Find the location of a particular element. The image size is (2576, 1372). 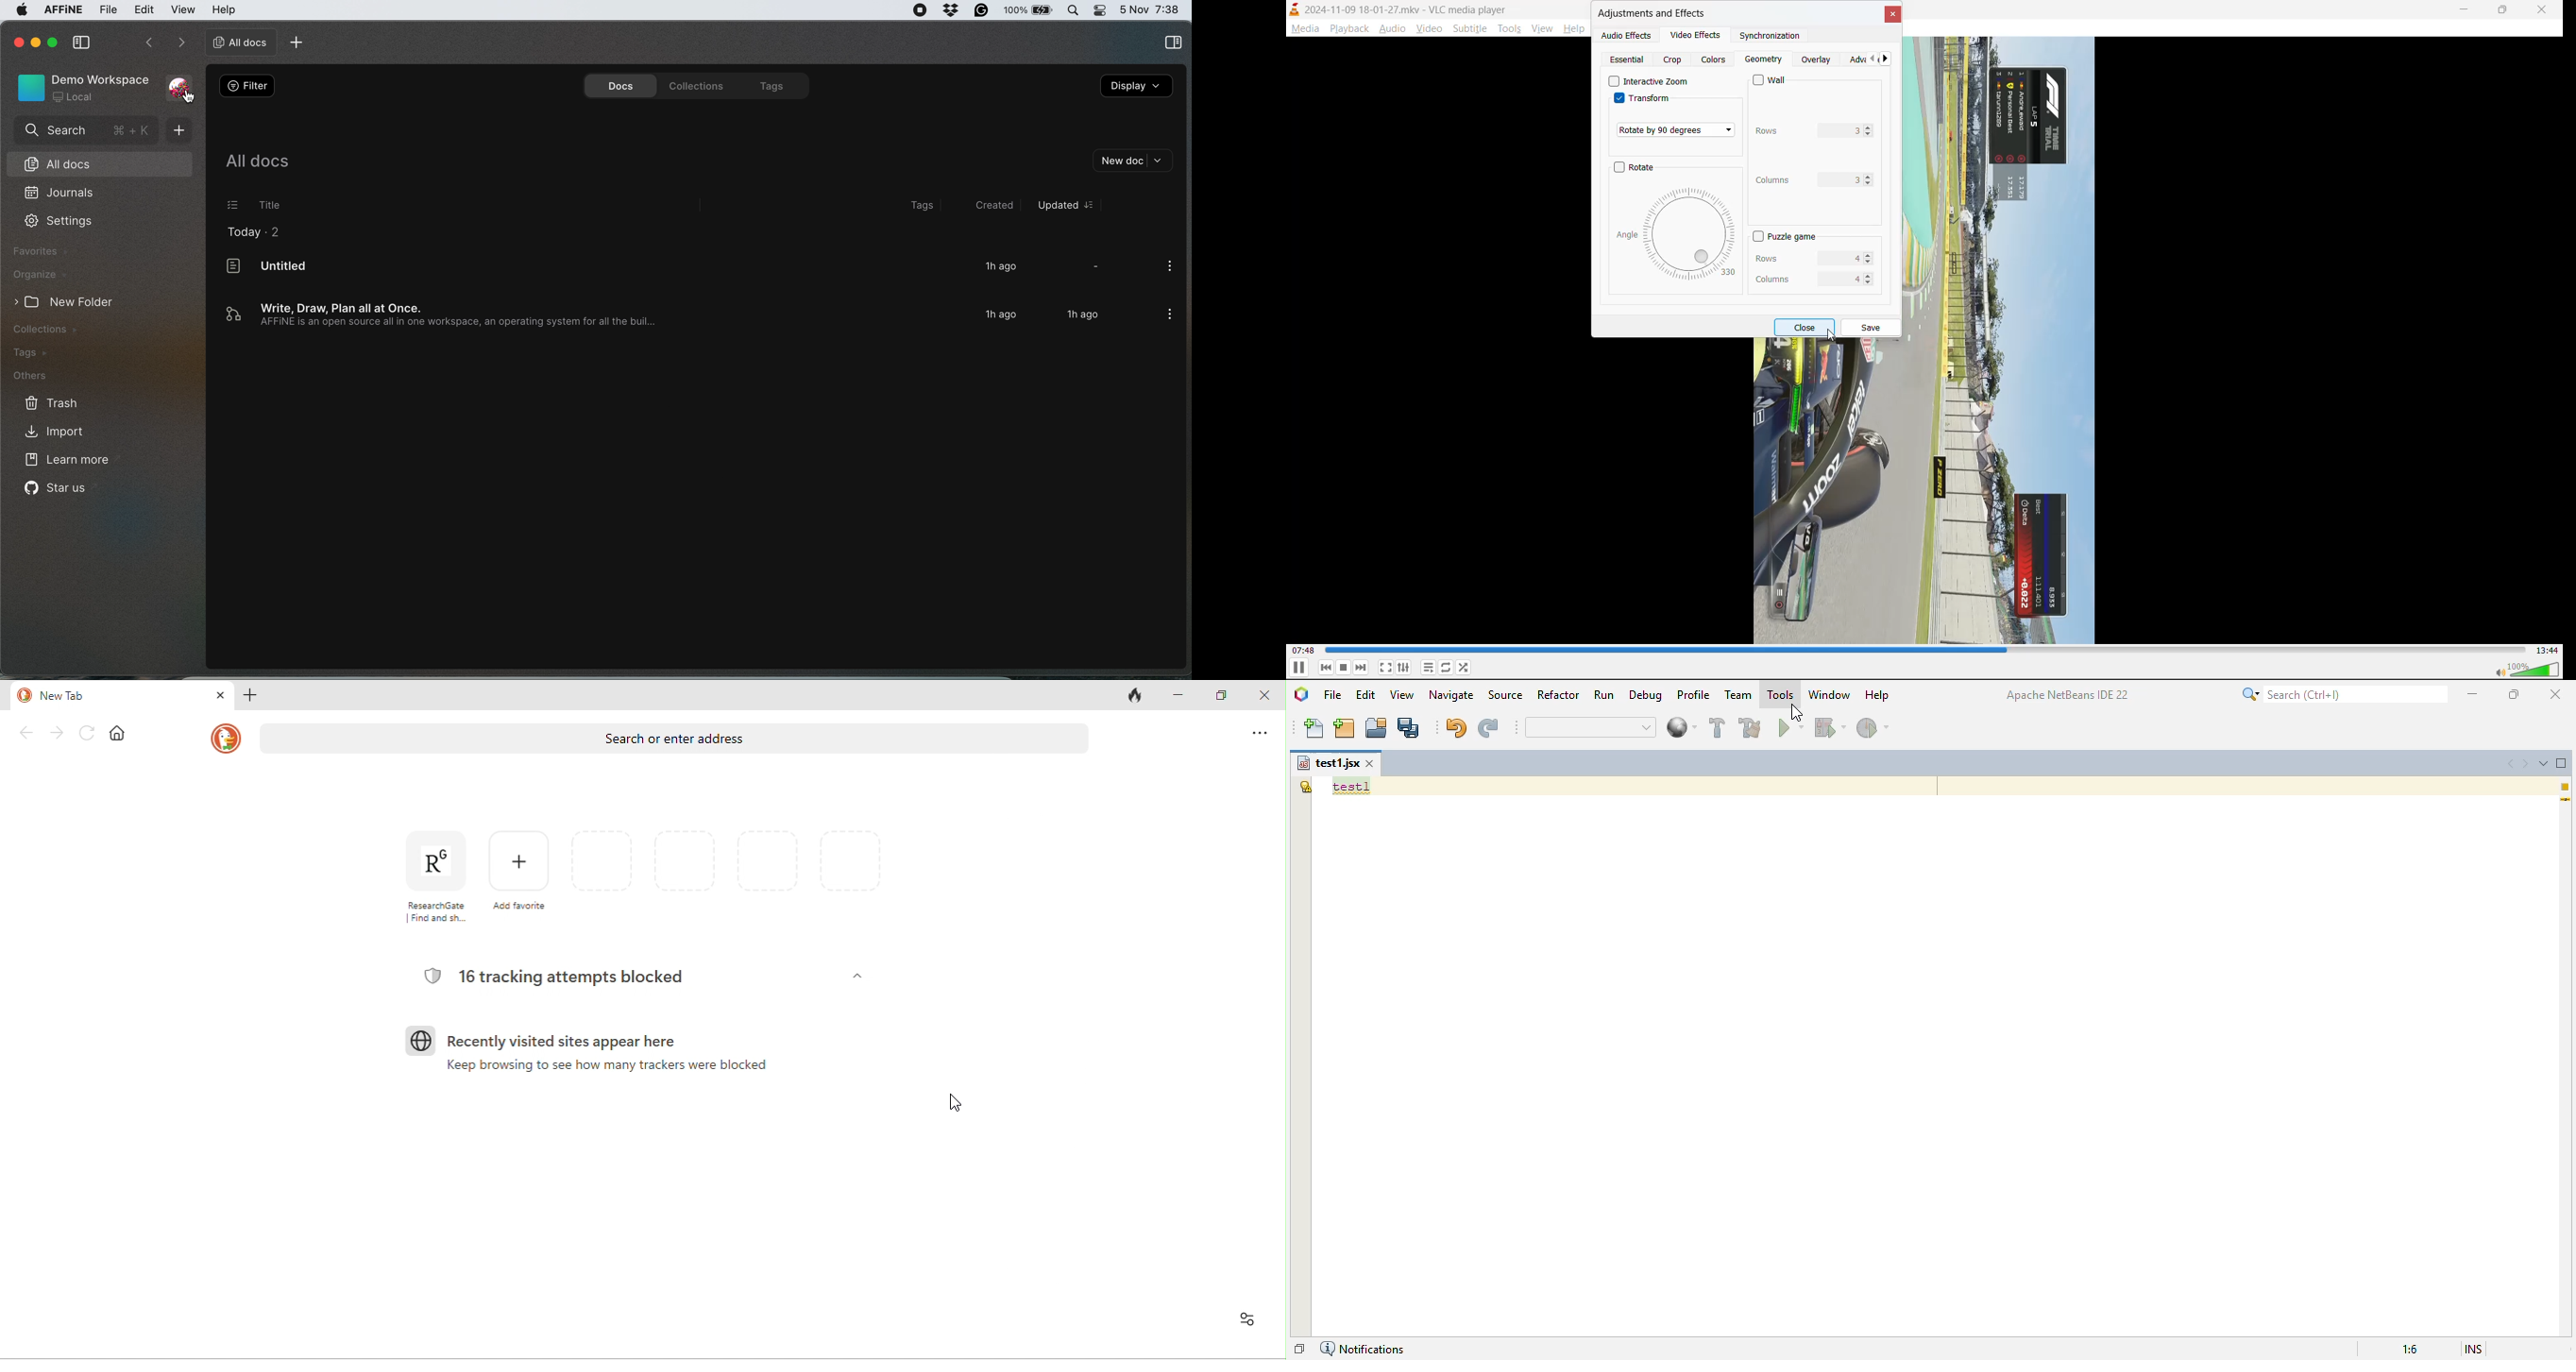

star us is located at coordinates (58, 491).